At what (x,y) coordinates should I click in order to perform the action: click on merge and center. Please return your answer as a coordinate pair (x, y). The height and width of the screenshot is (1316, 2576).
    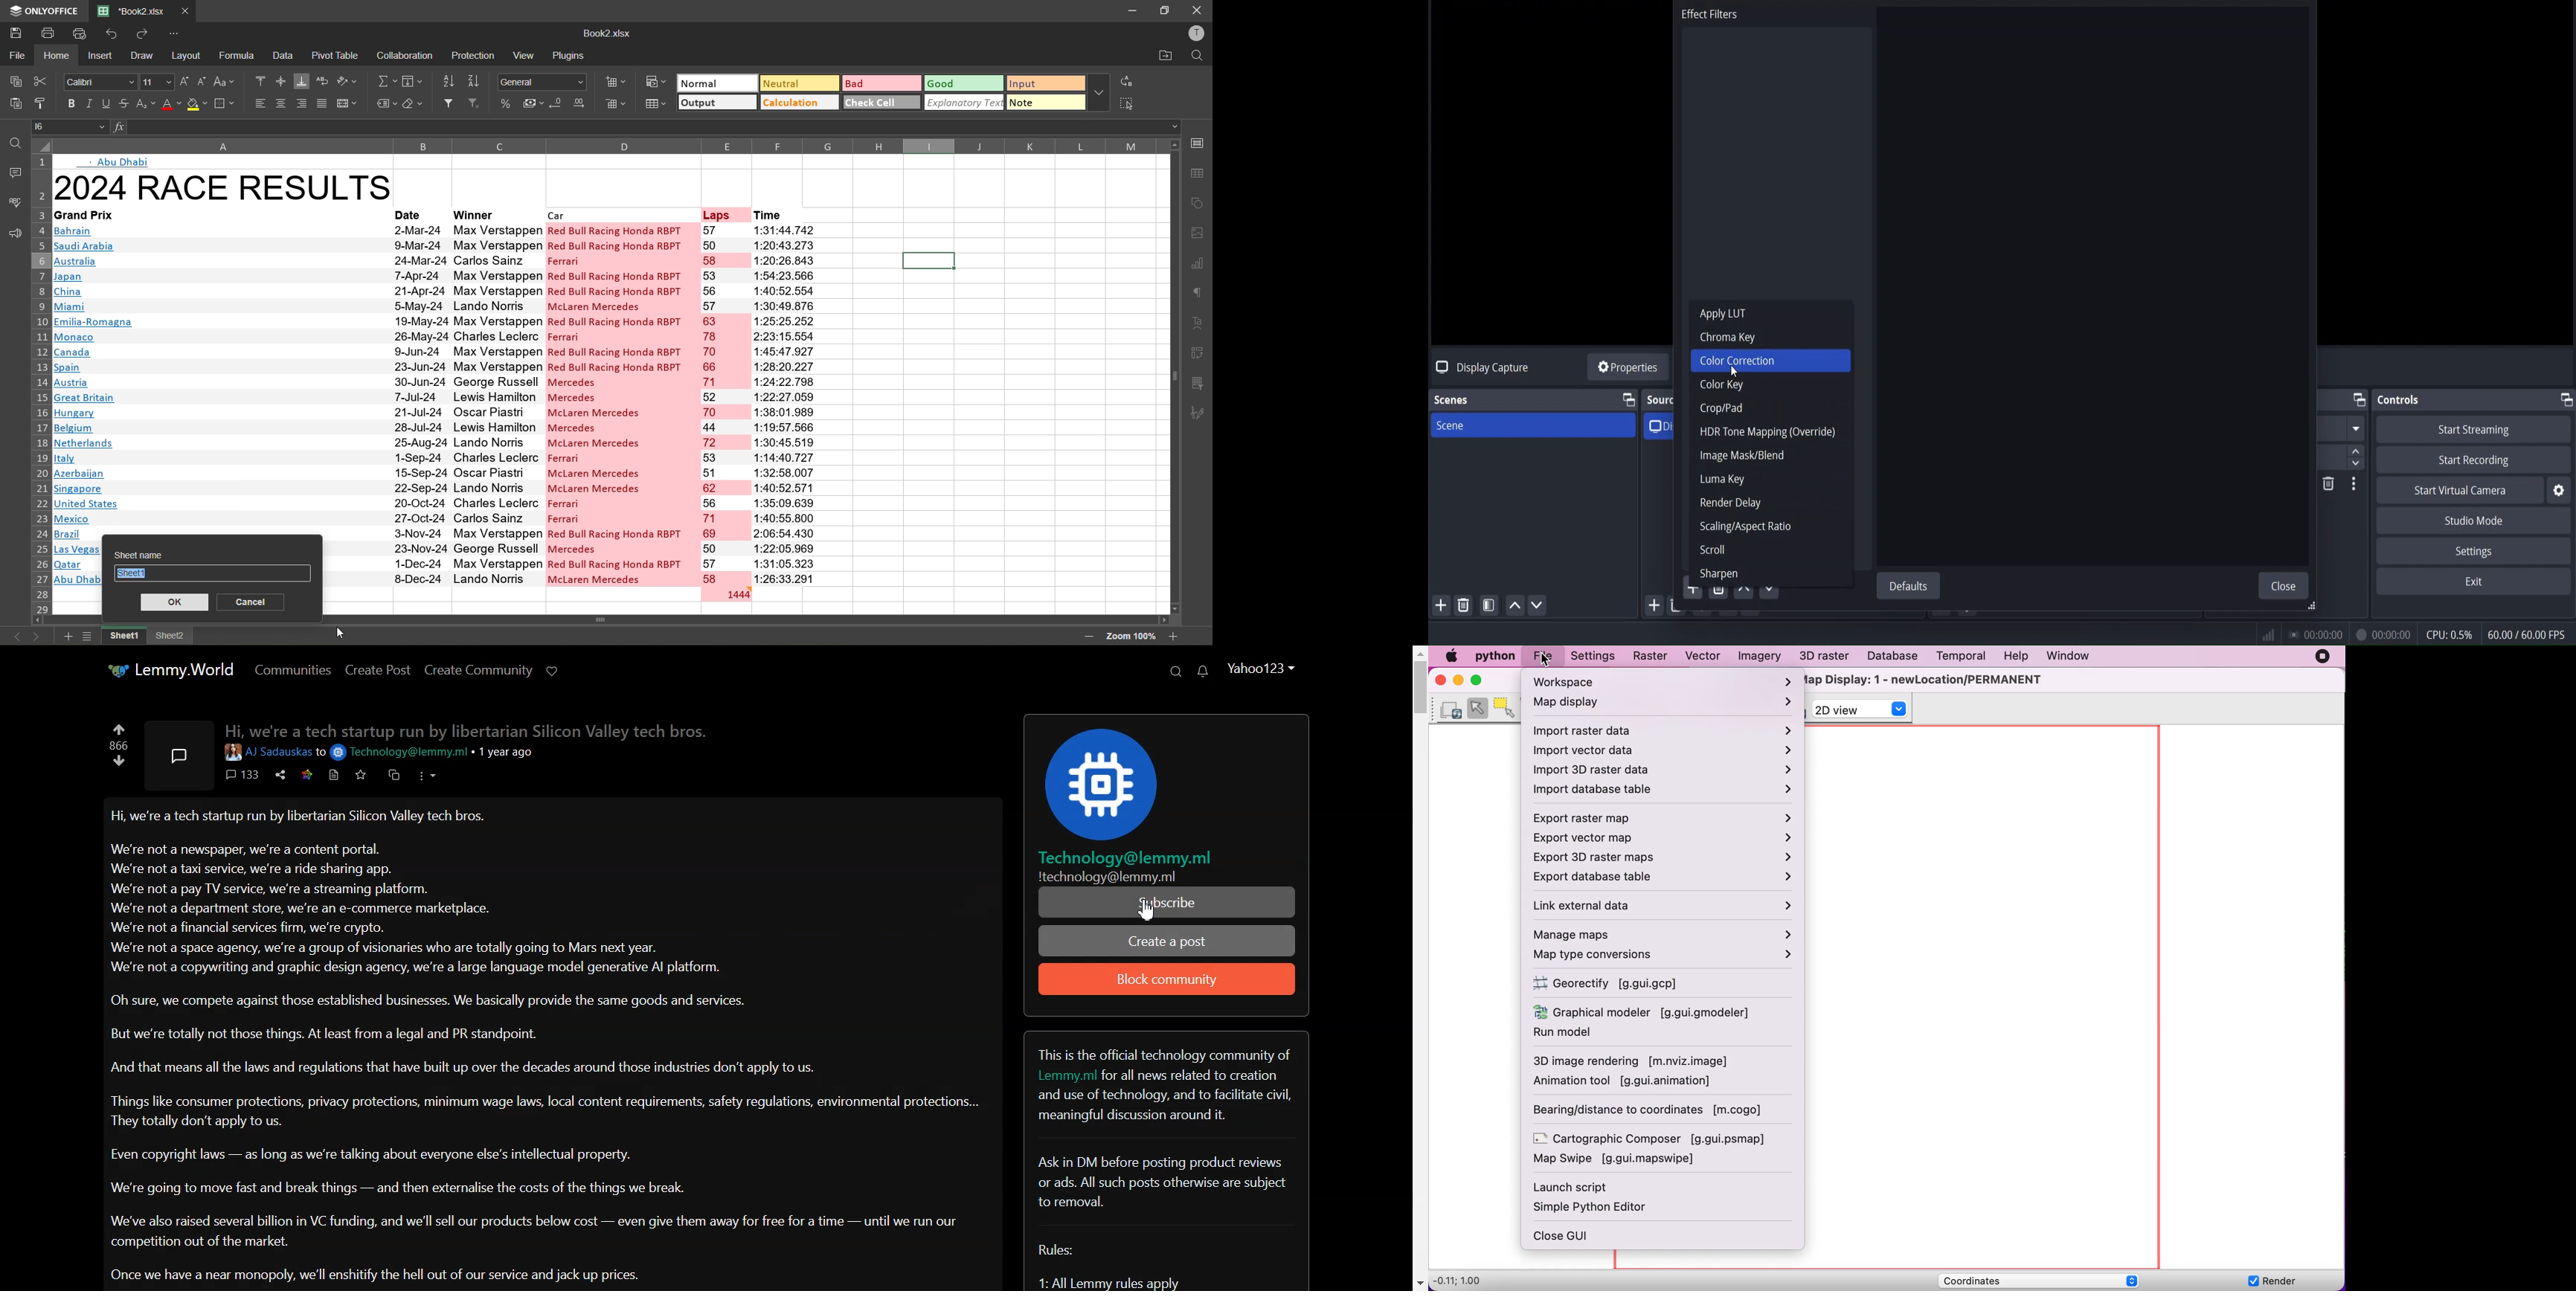
    Looking at the image, I should click on (348, 104).